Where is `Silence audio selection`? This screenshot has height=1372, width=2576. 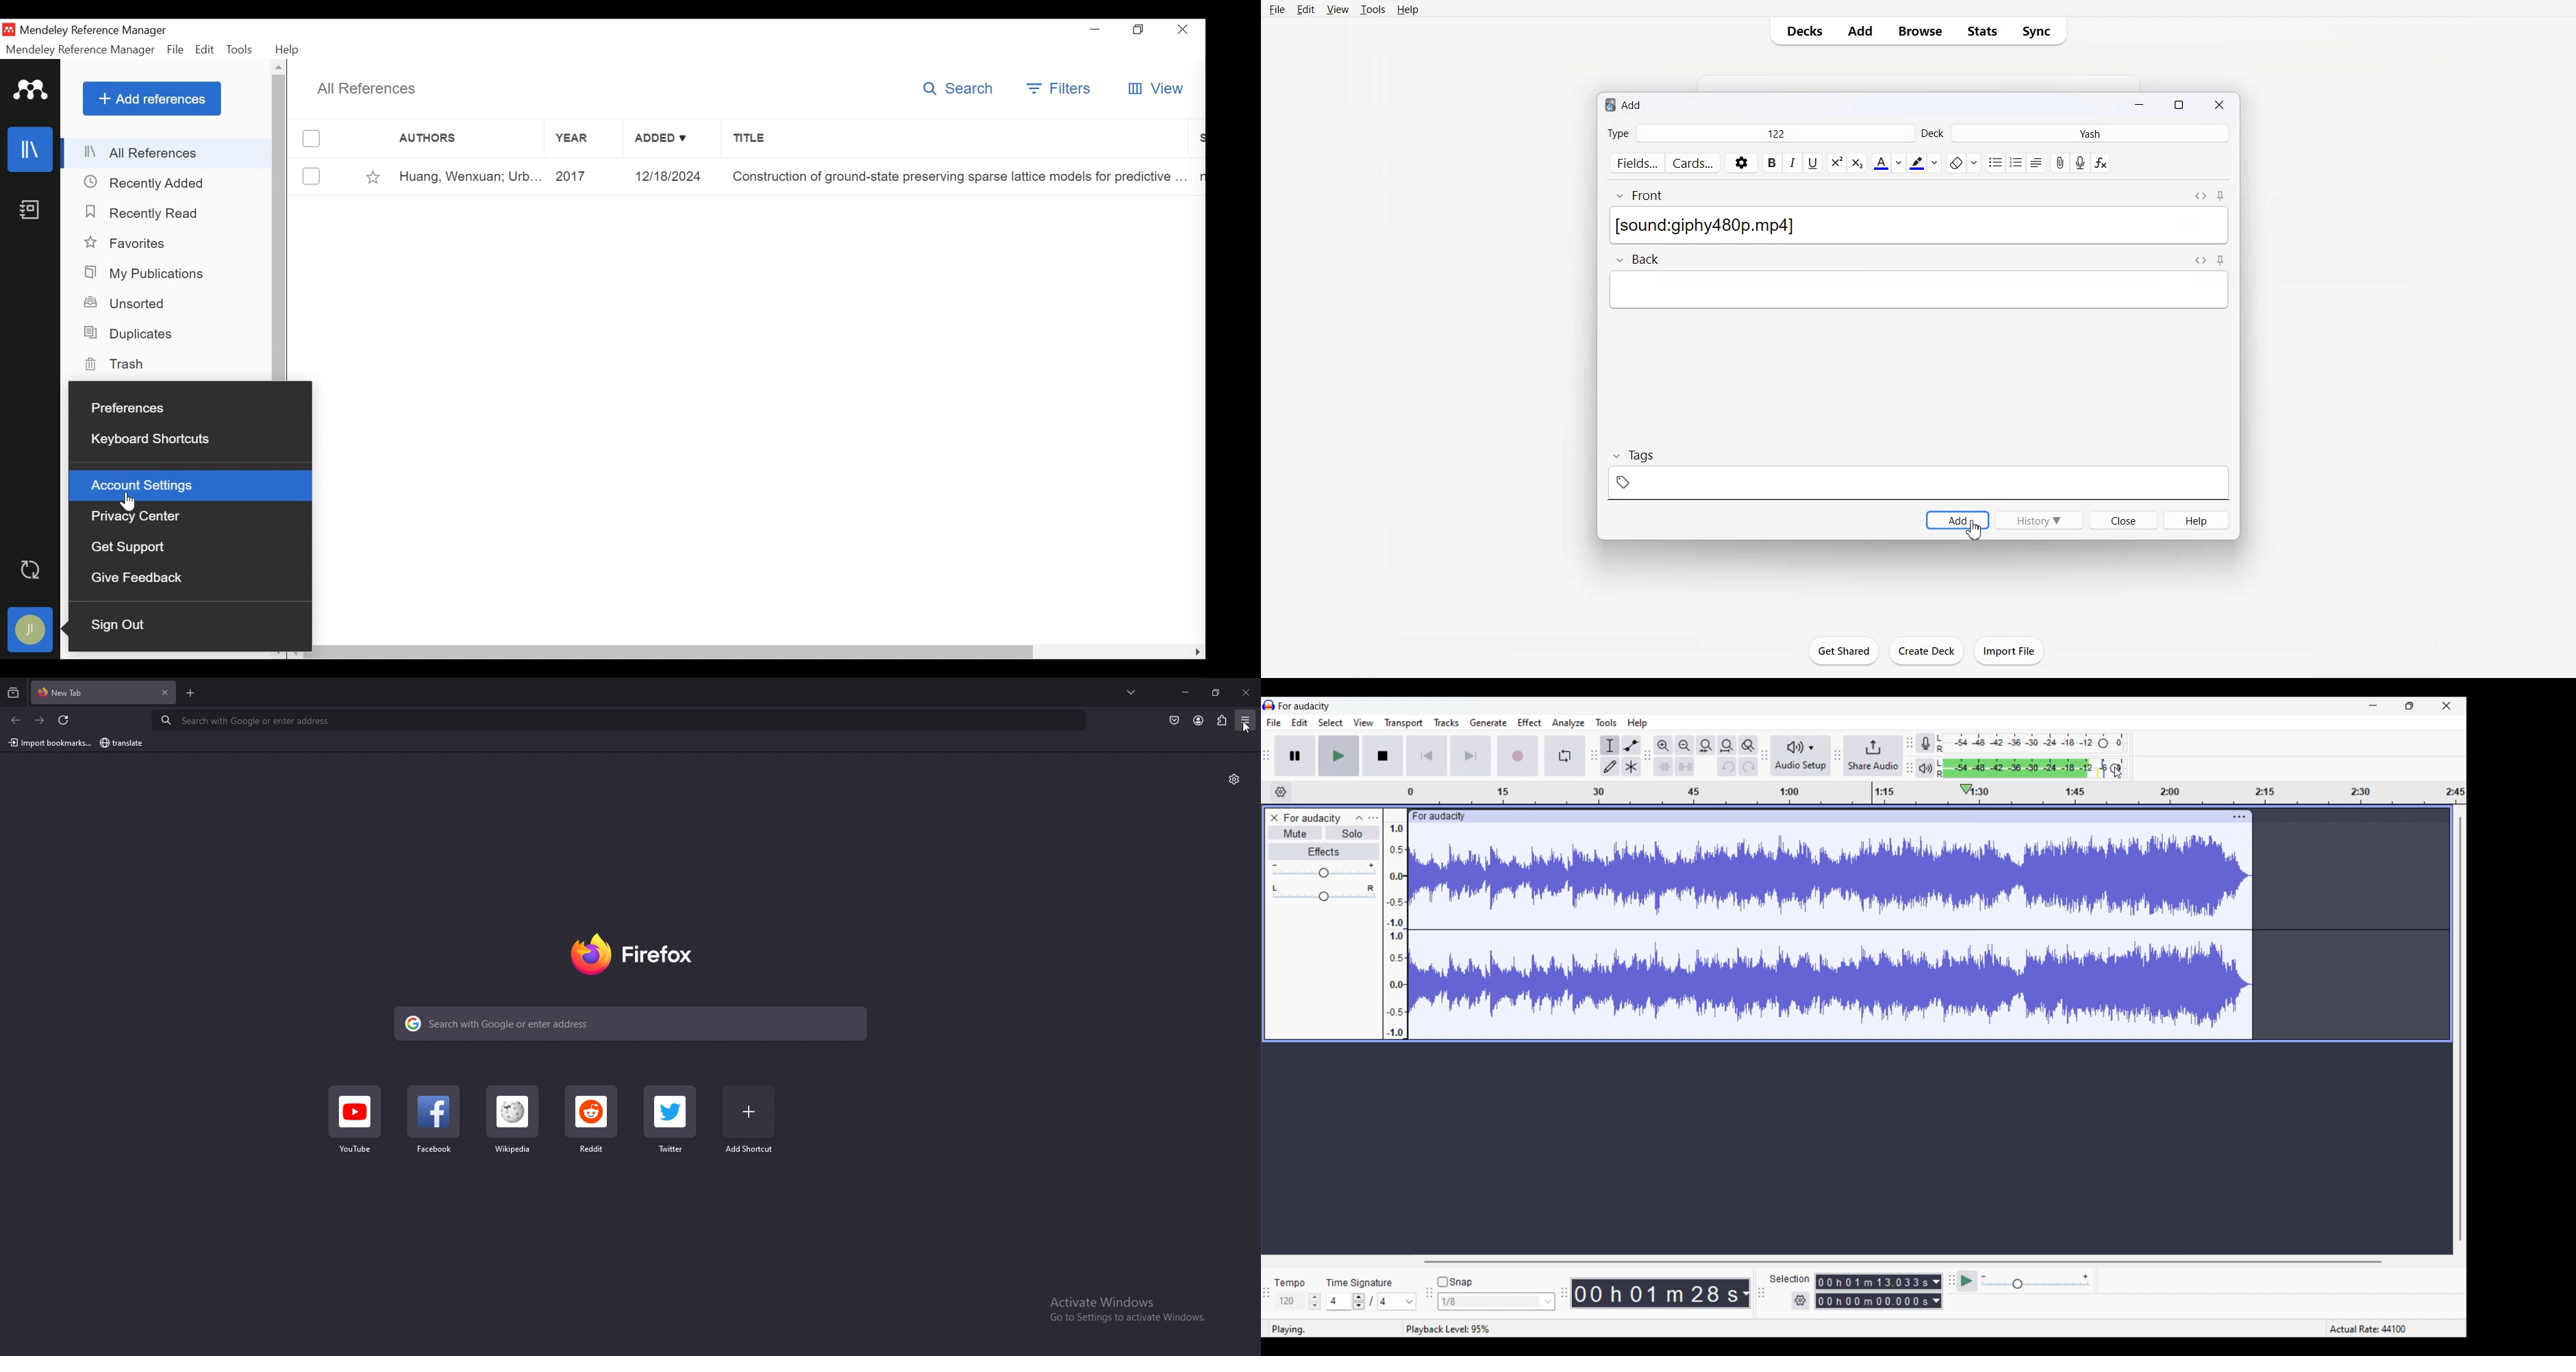
Silence audio selection is located at coordinates (1685, 767).